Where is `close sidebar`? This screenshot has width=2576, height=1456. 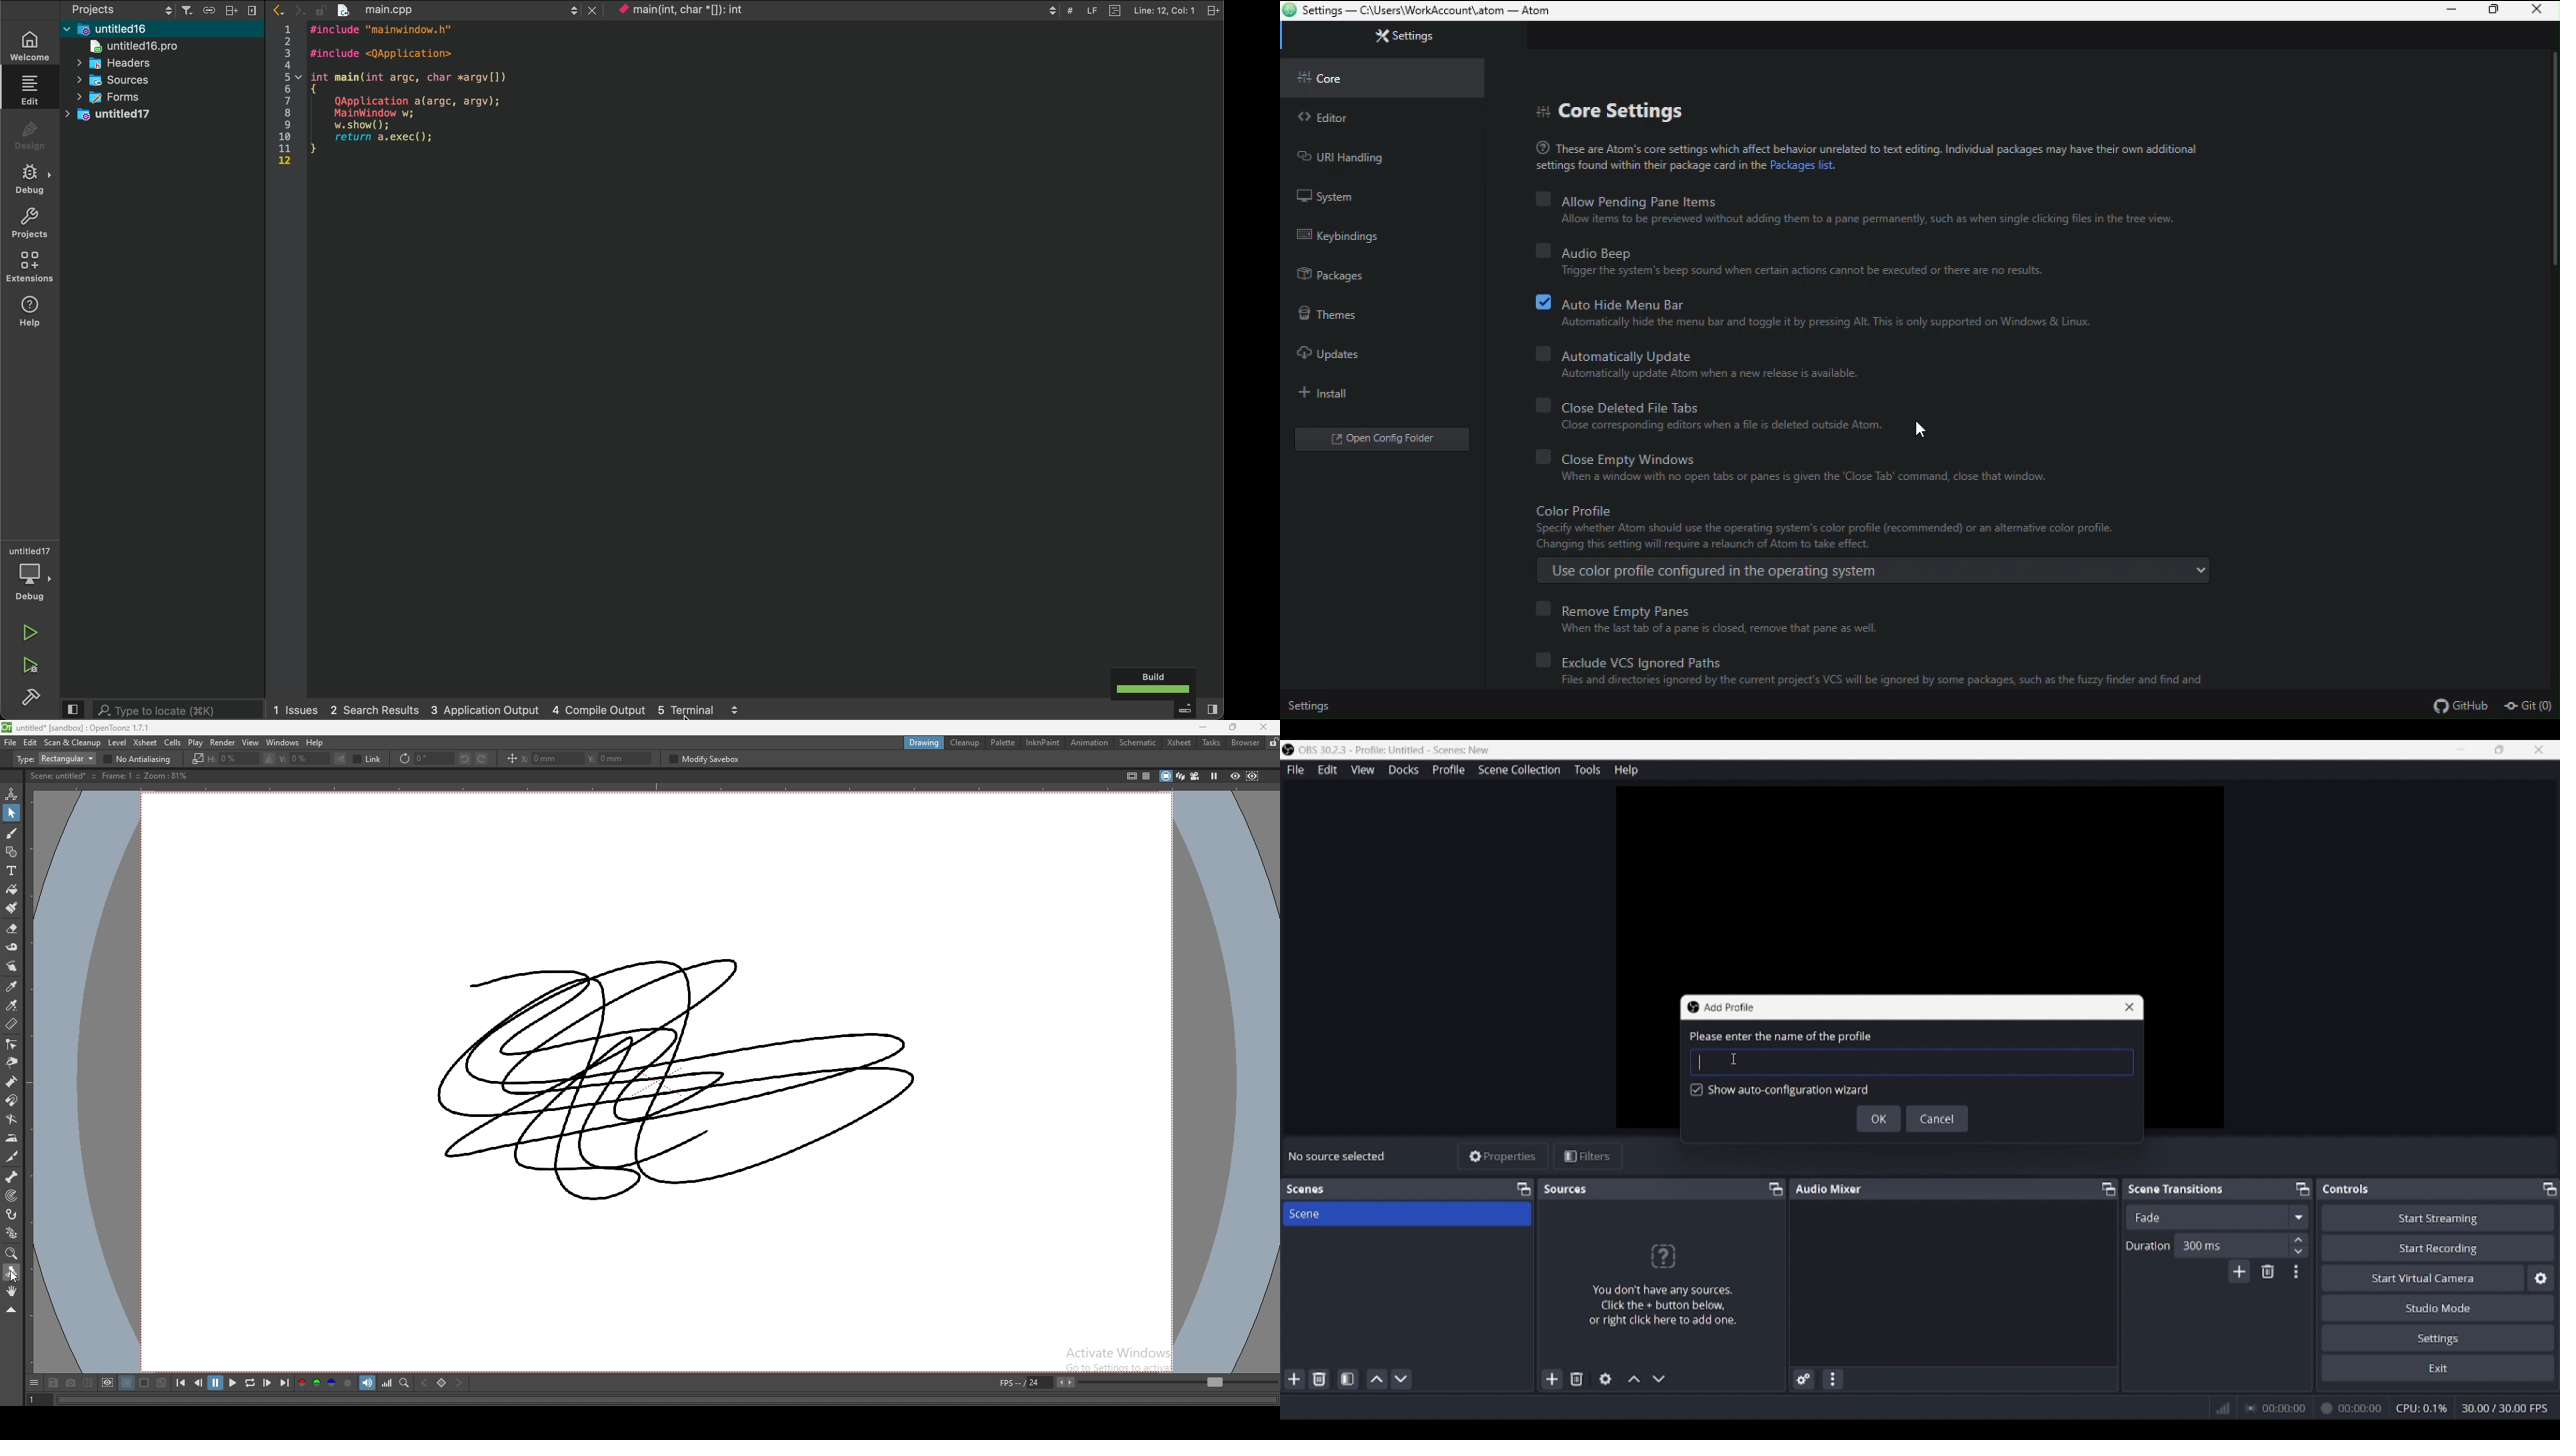 close sidebar is located at coordinates (1211, 709).